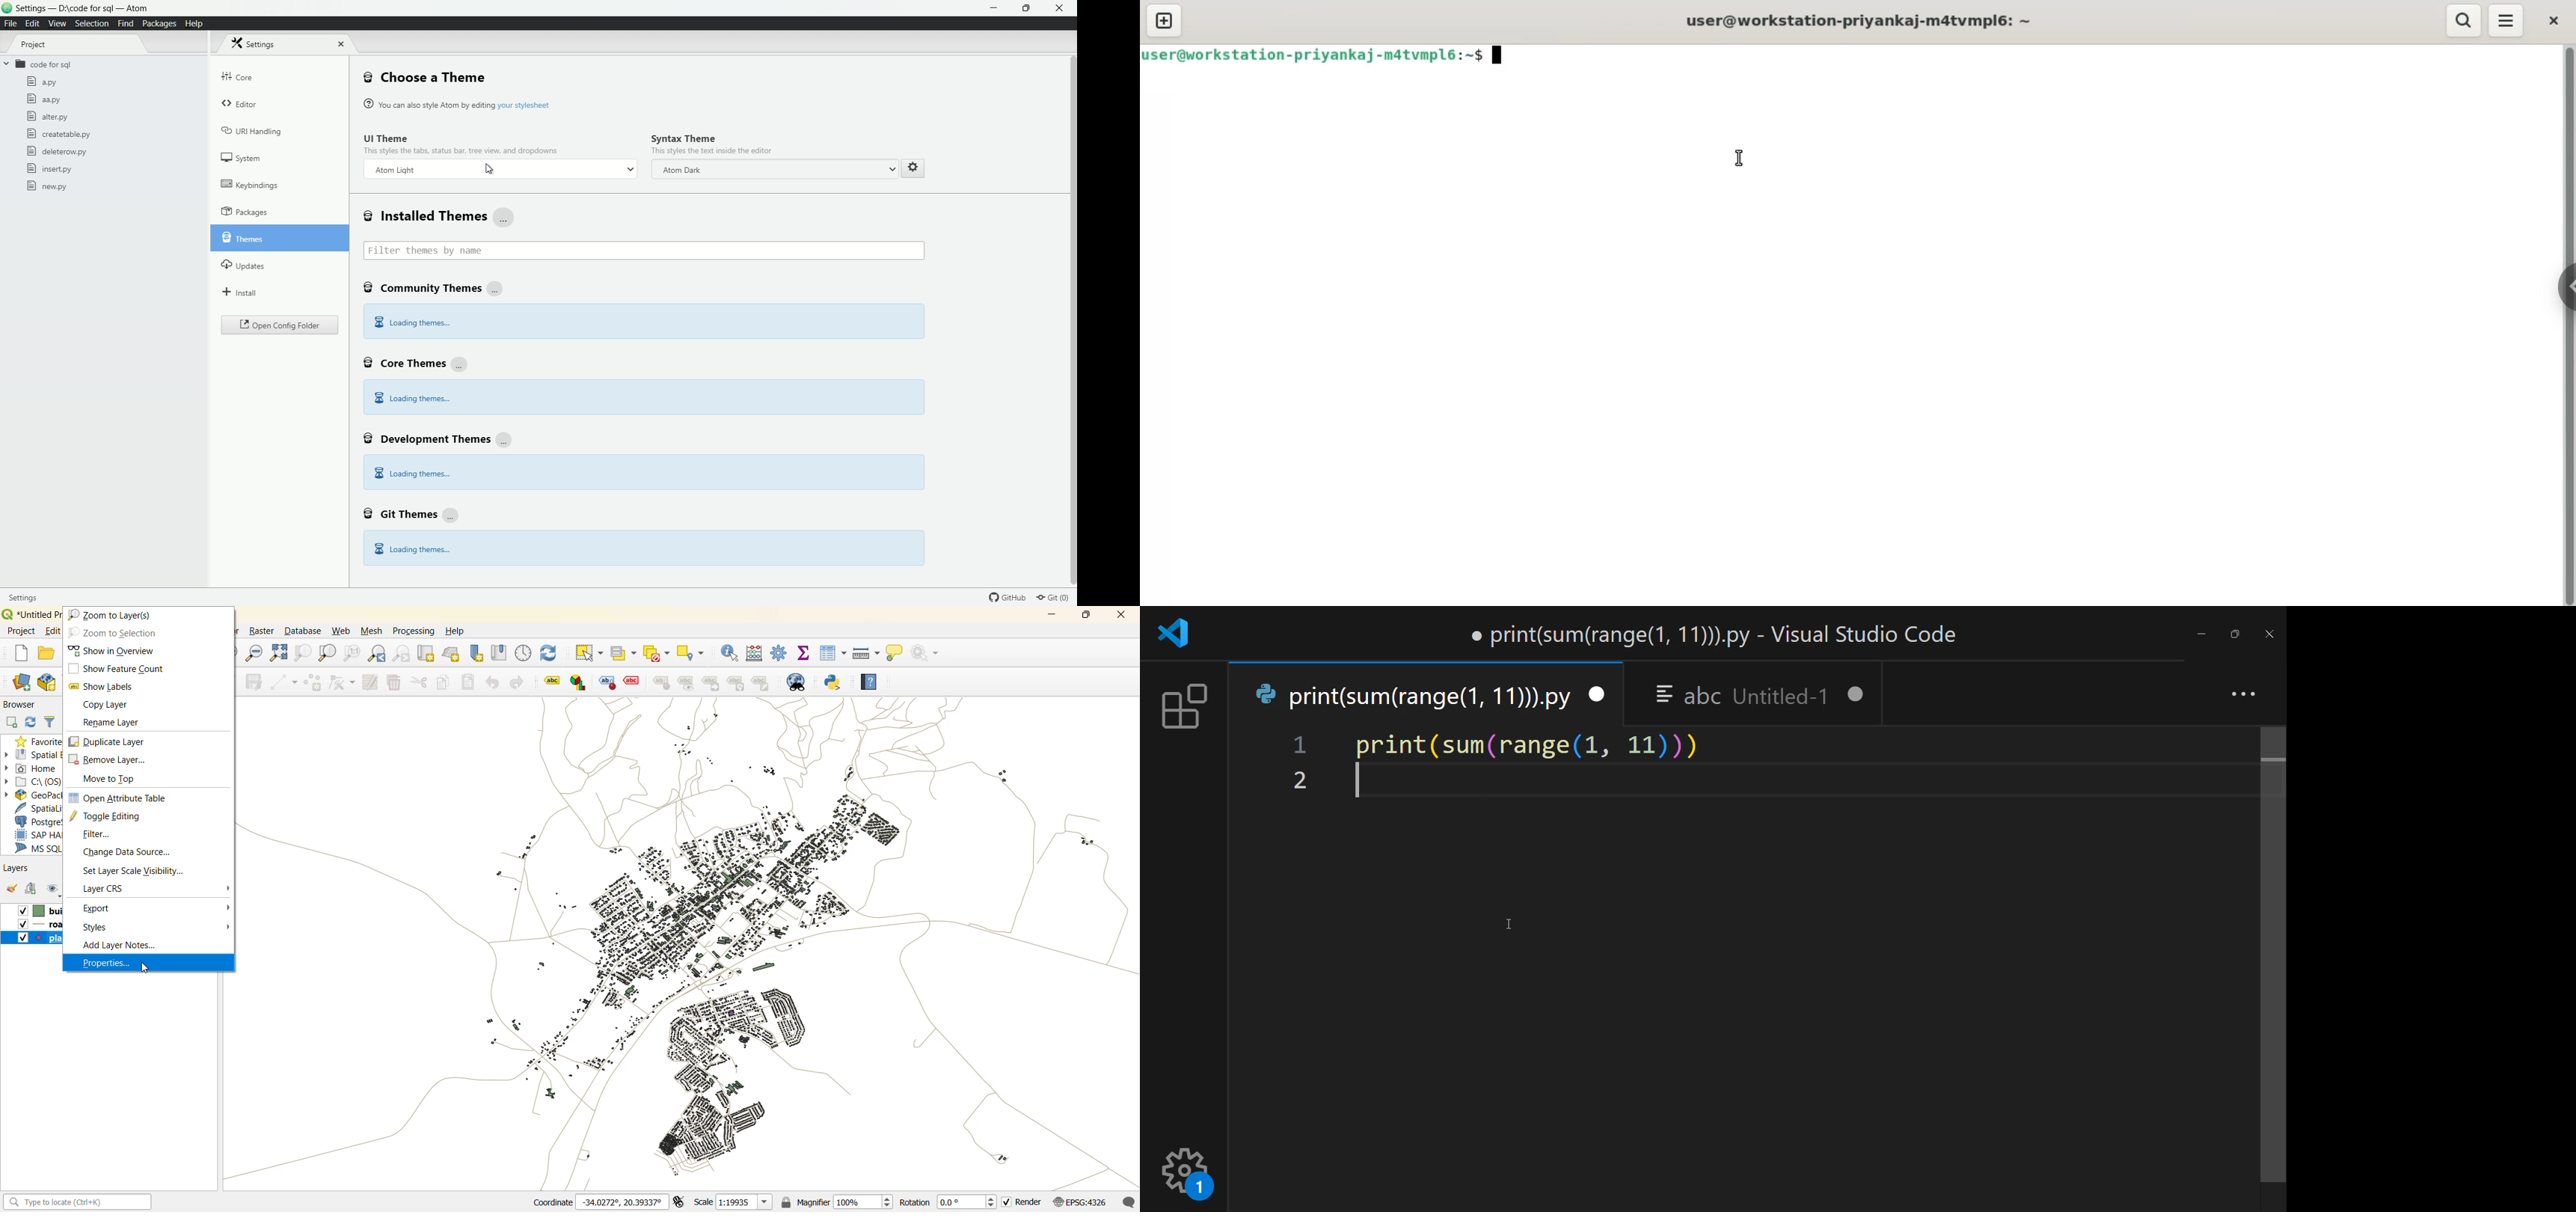  Describe the element at coordinates (494, 683) in the screenshot. I see `undo` at that location.